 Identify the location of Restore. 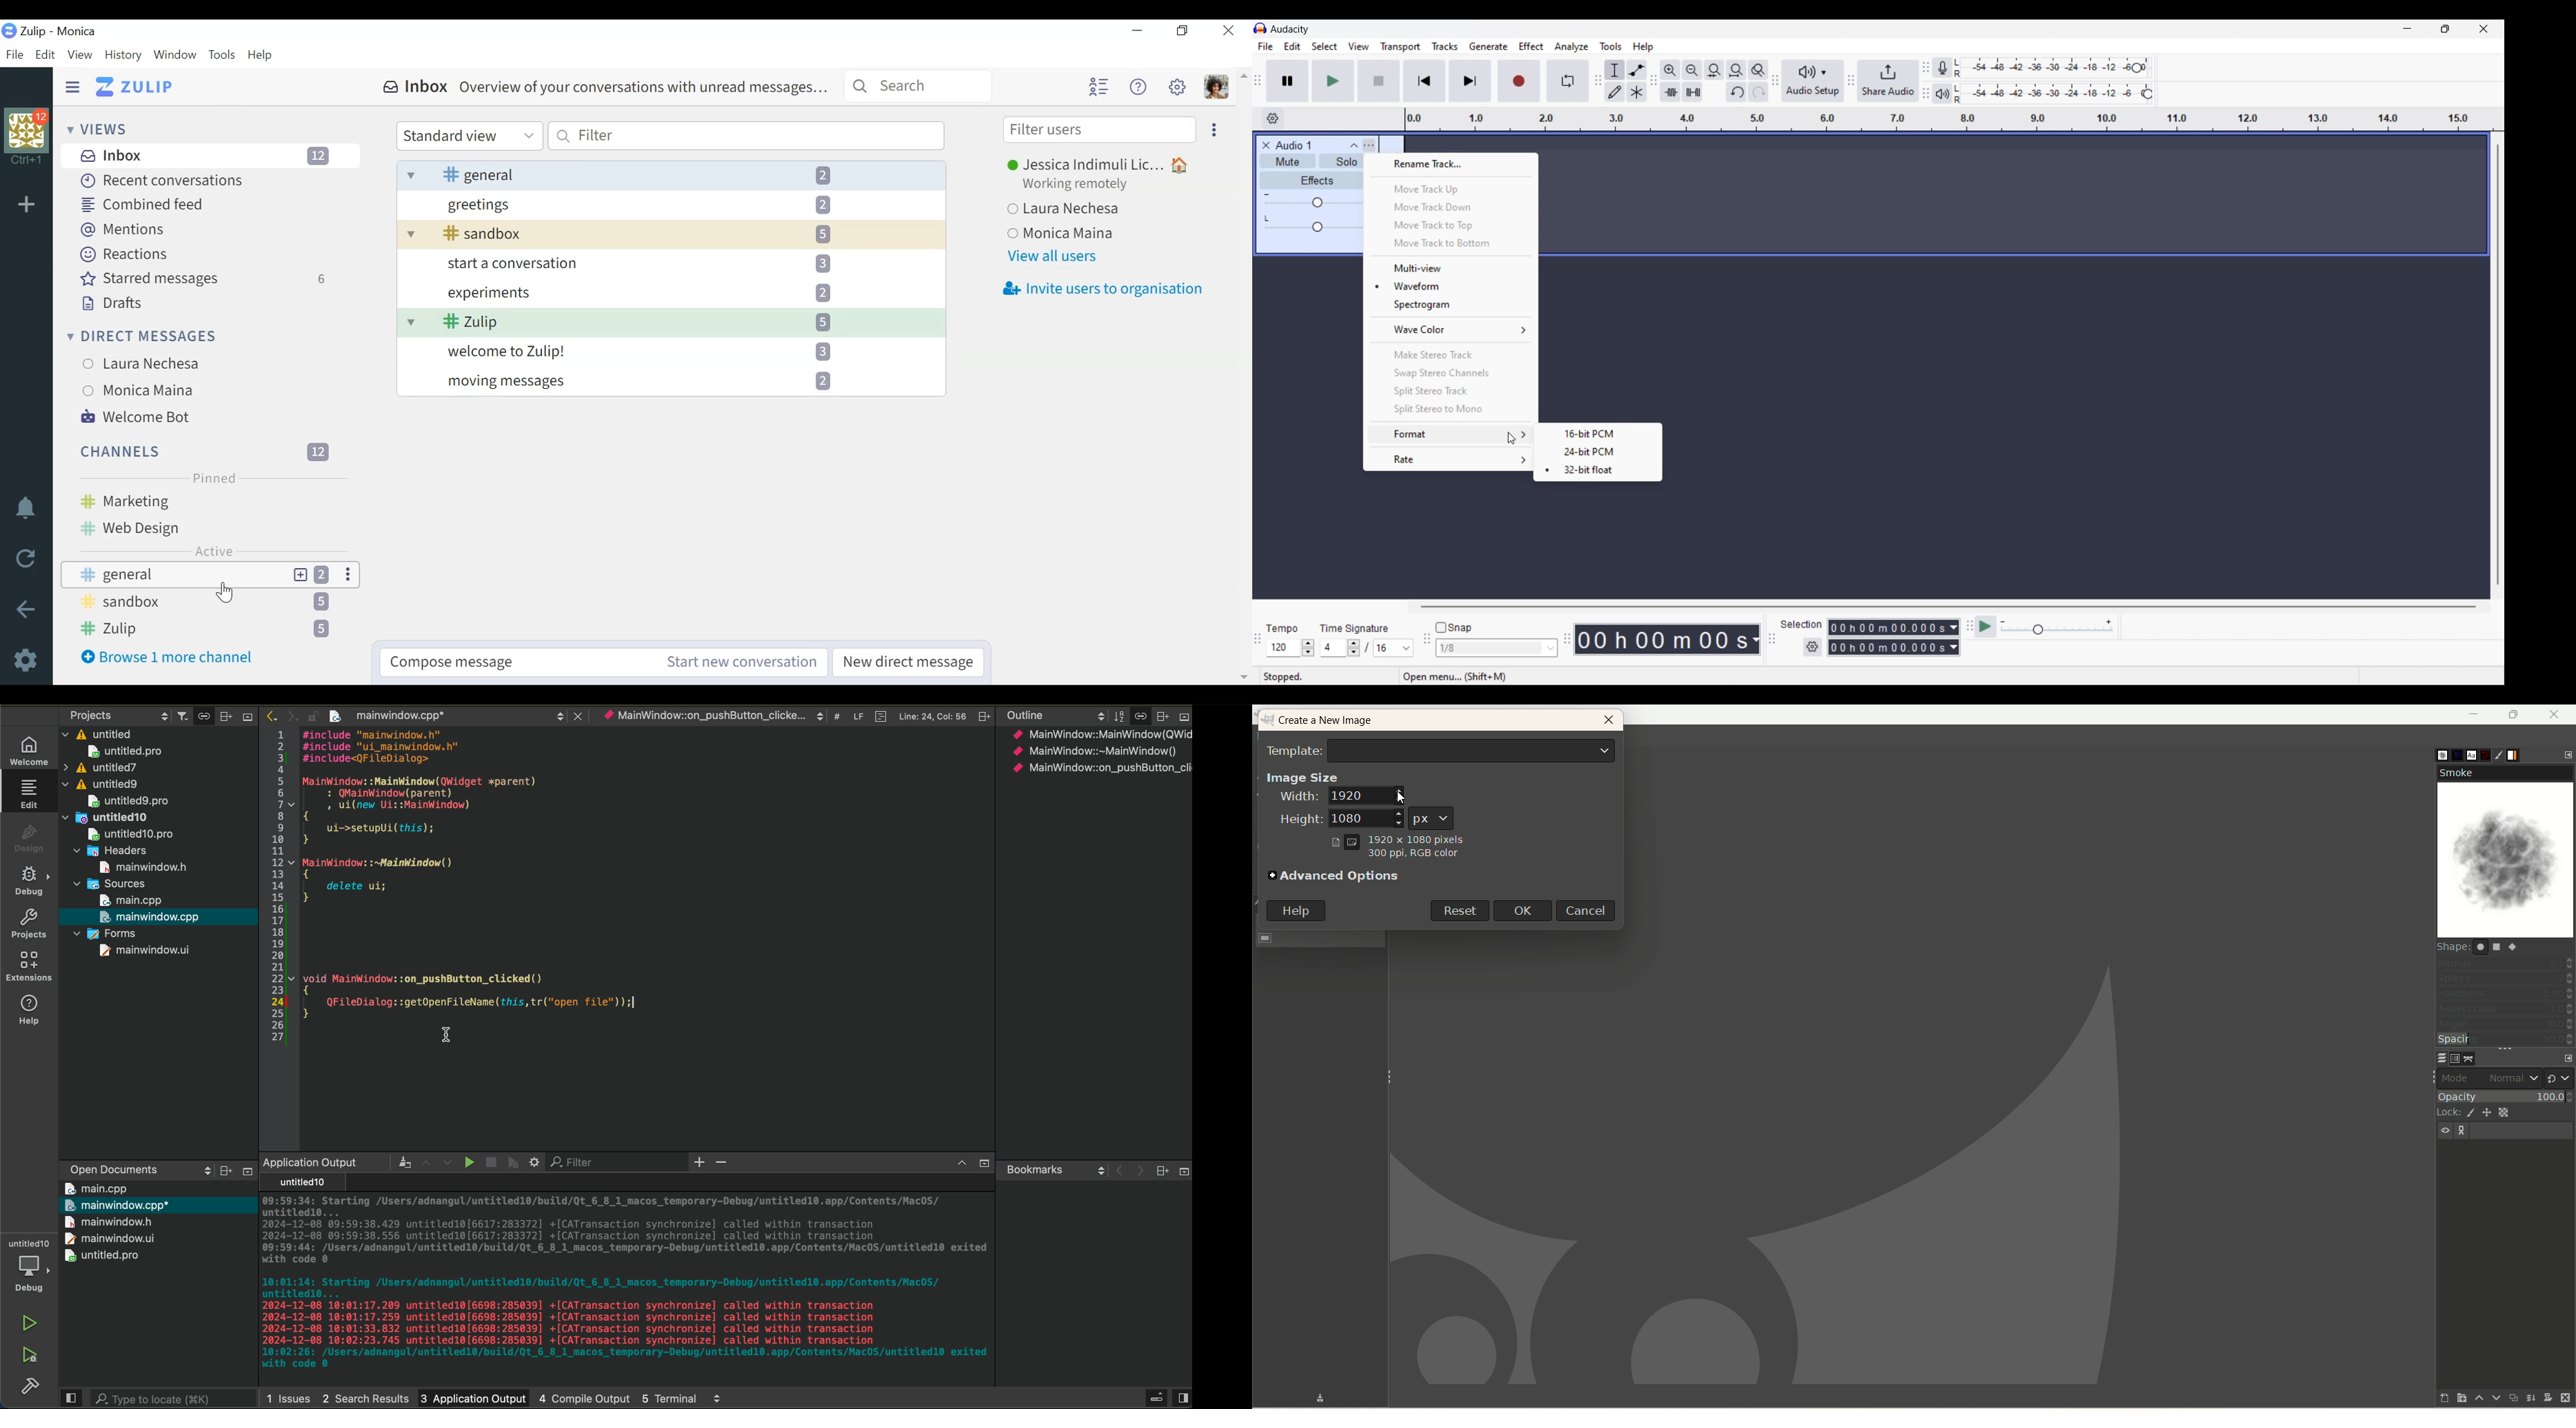
(1182, 31).